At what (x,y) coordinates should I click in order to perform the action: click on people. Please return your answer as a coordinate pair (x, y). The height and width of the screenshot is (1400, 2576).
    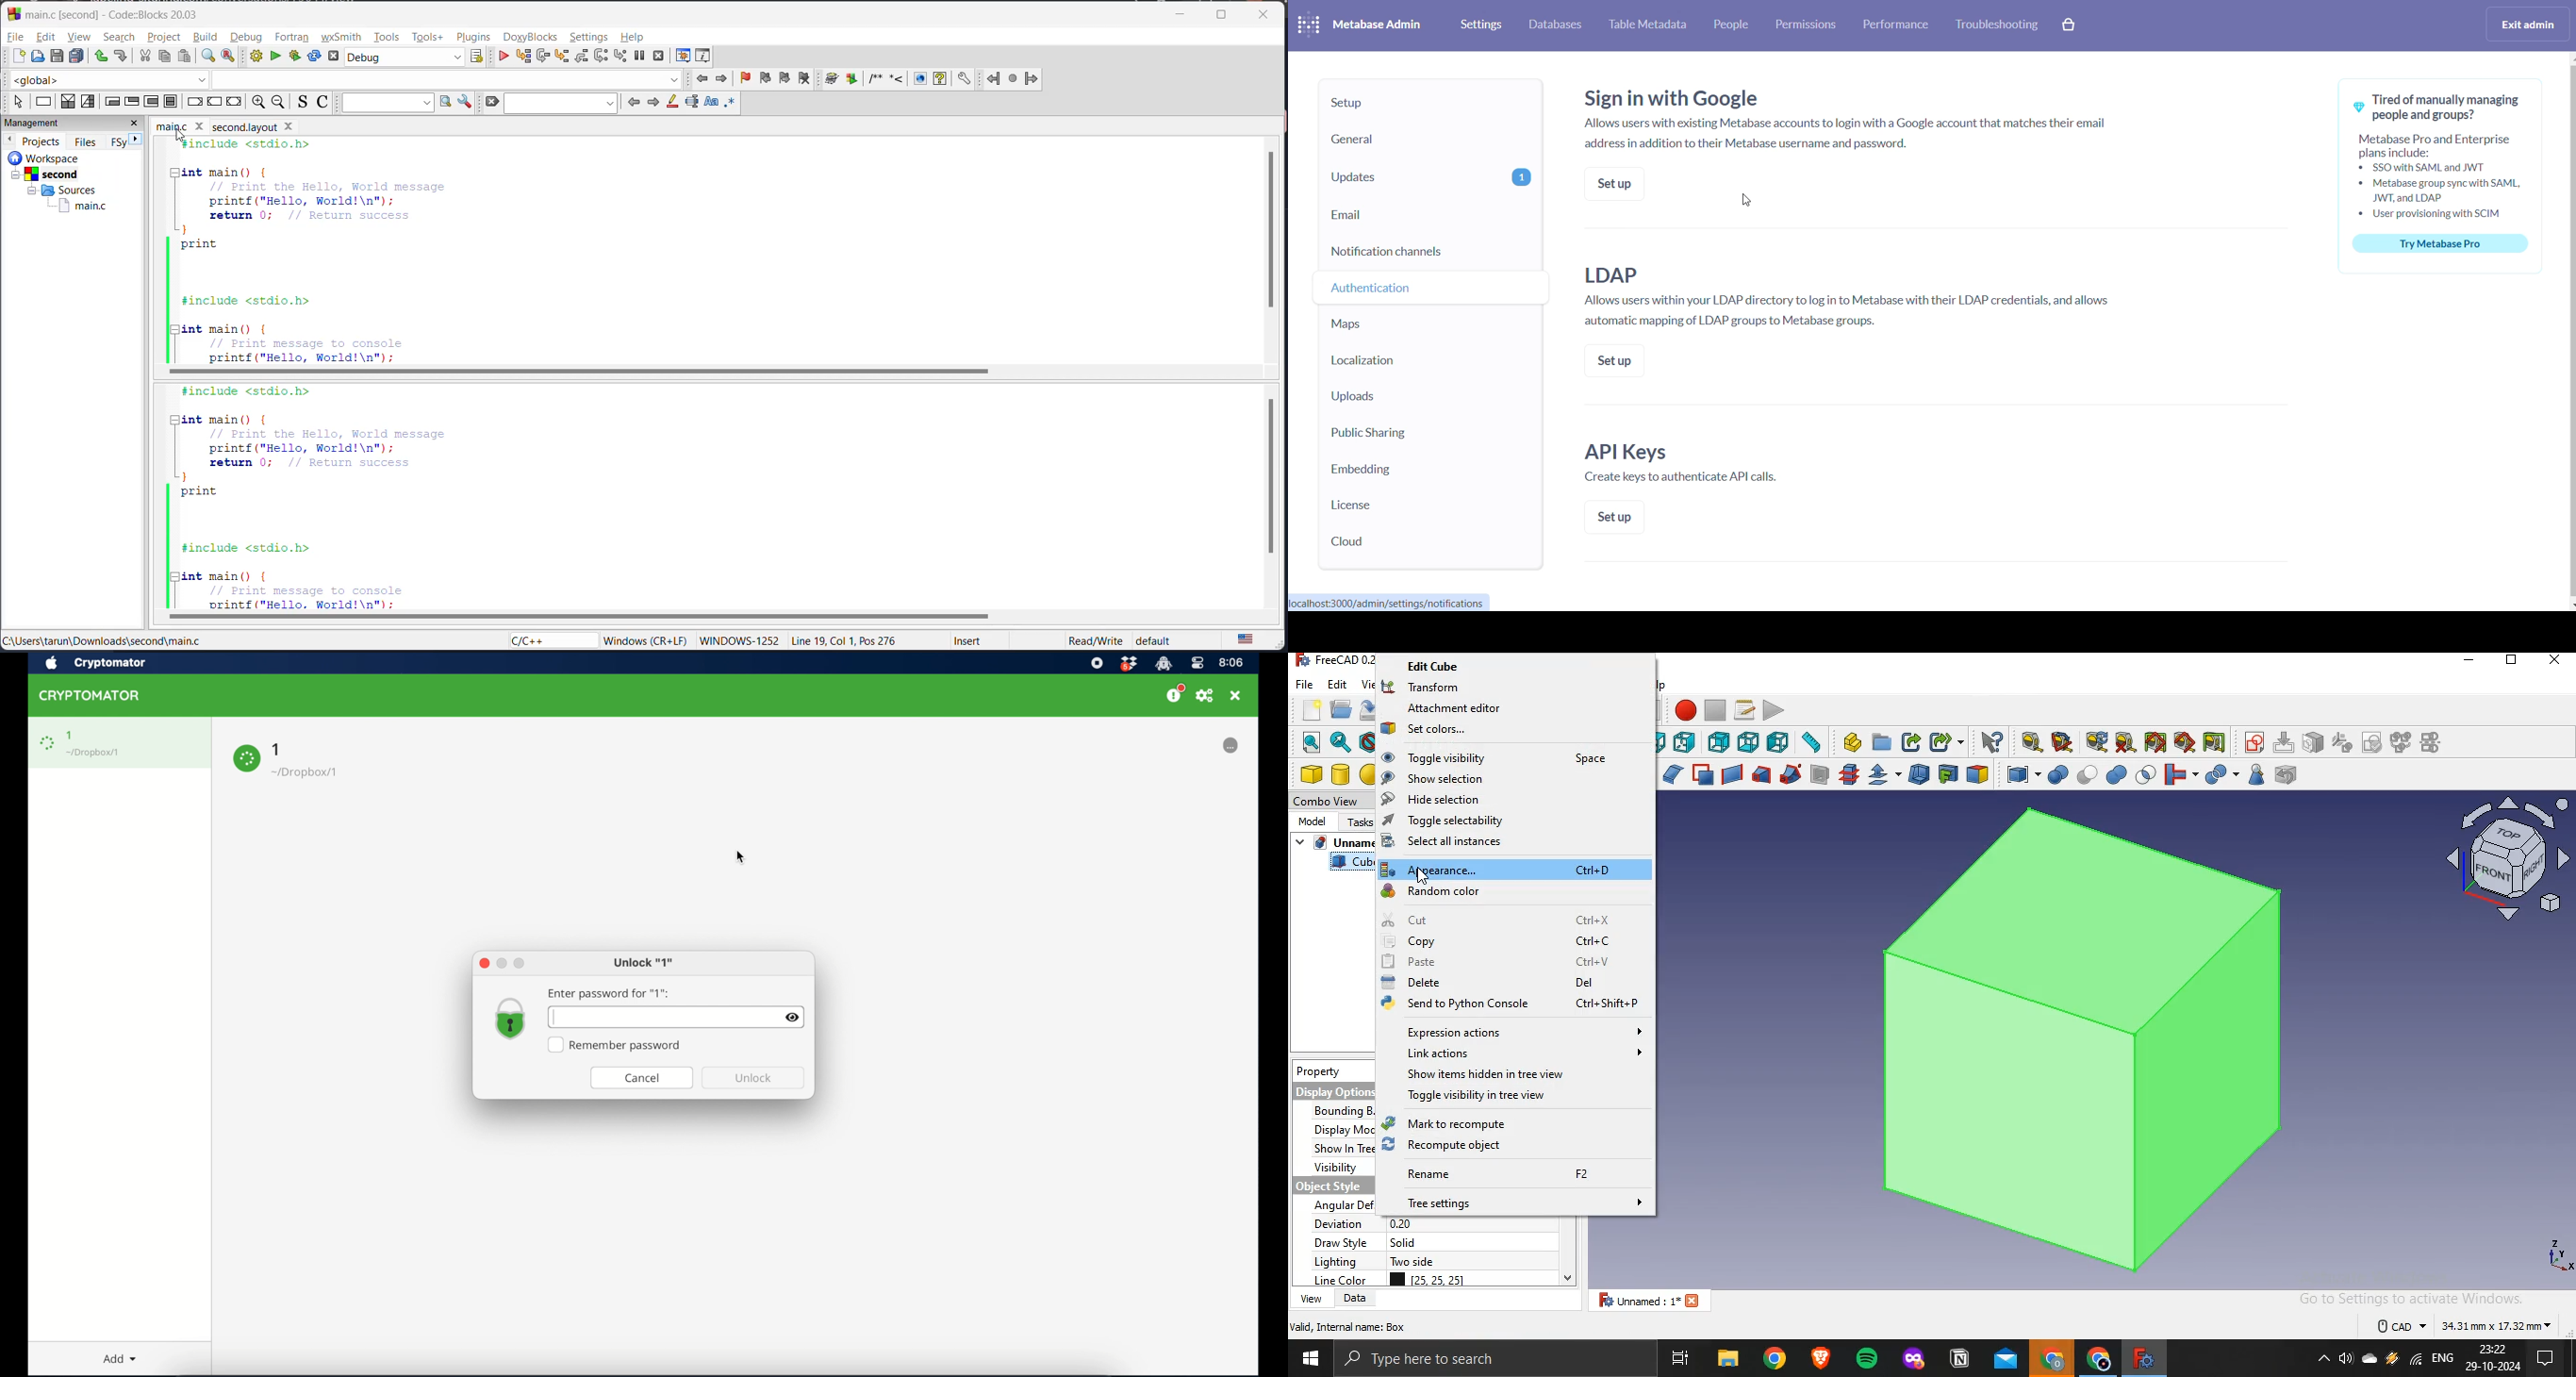
    Looking at the image, I should click on (1734, 26).